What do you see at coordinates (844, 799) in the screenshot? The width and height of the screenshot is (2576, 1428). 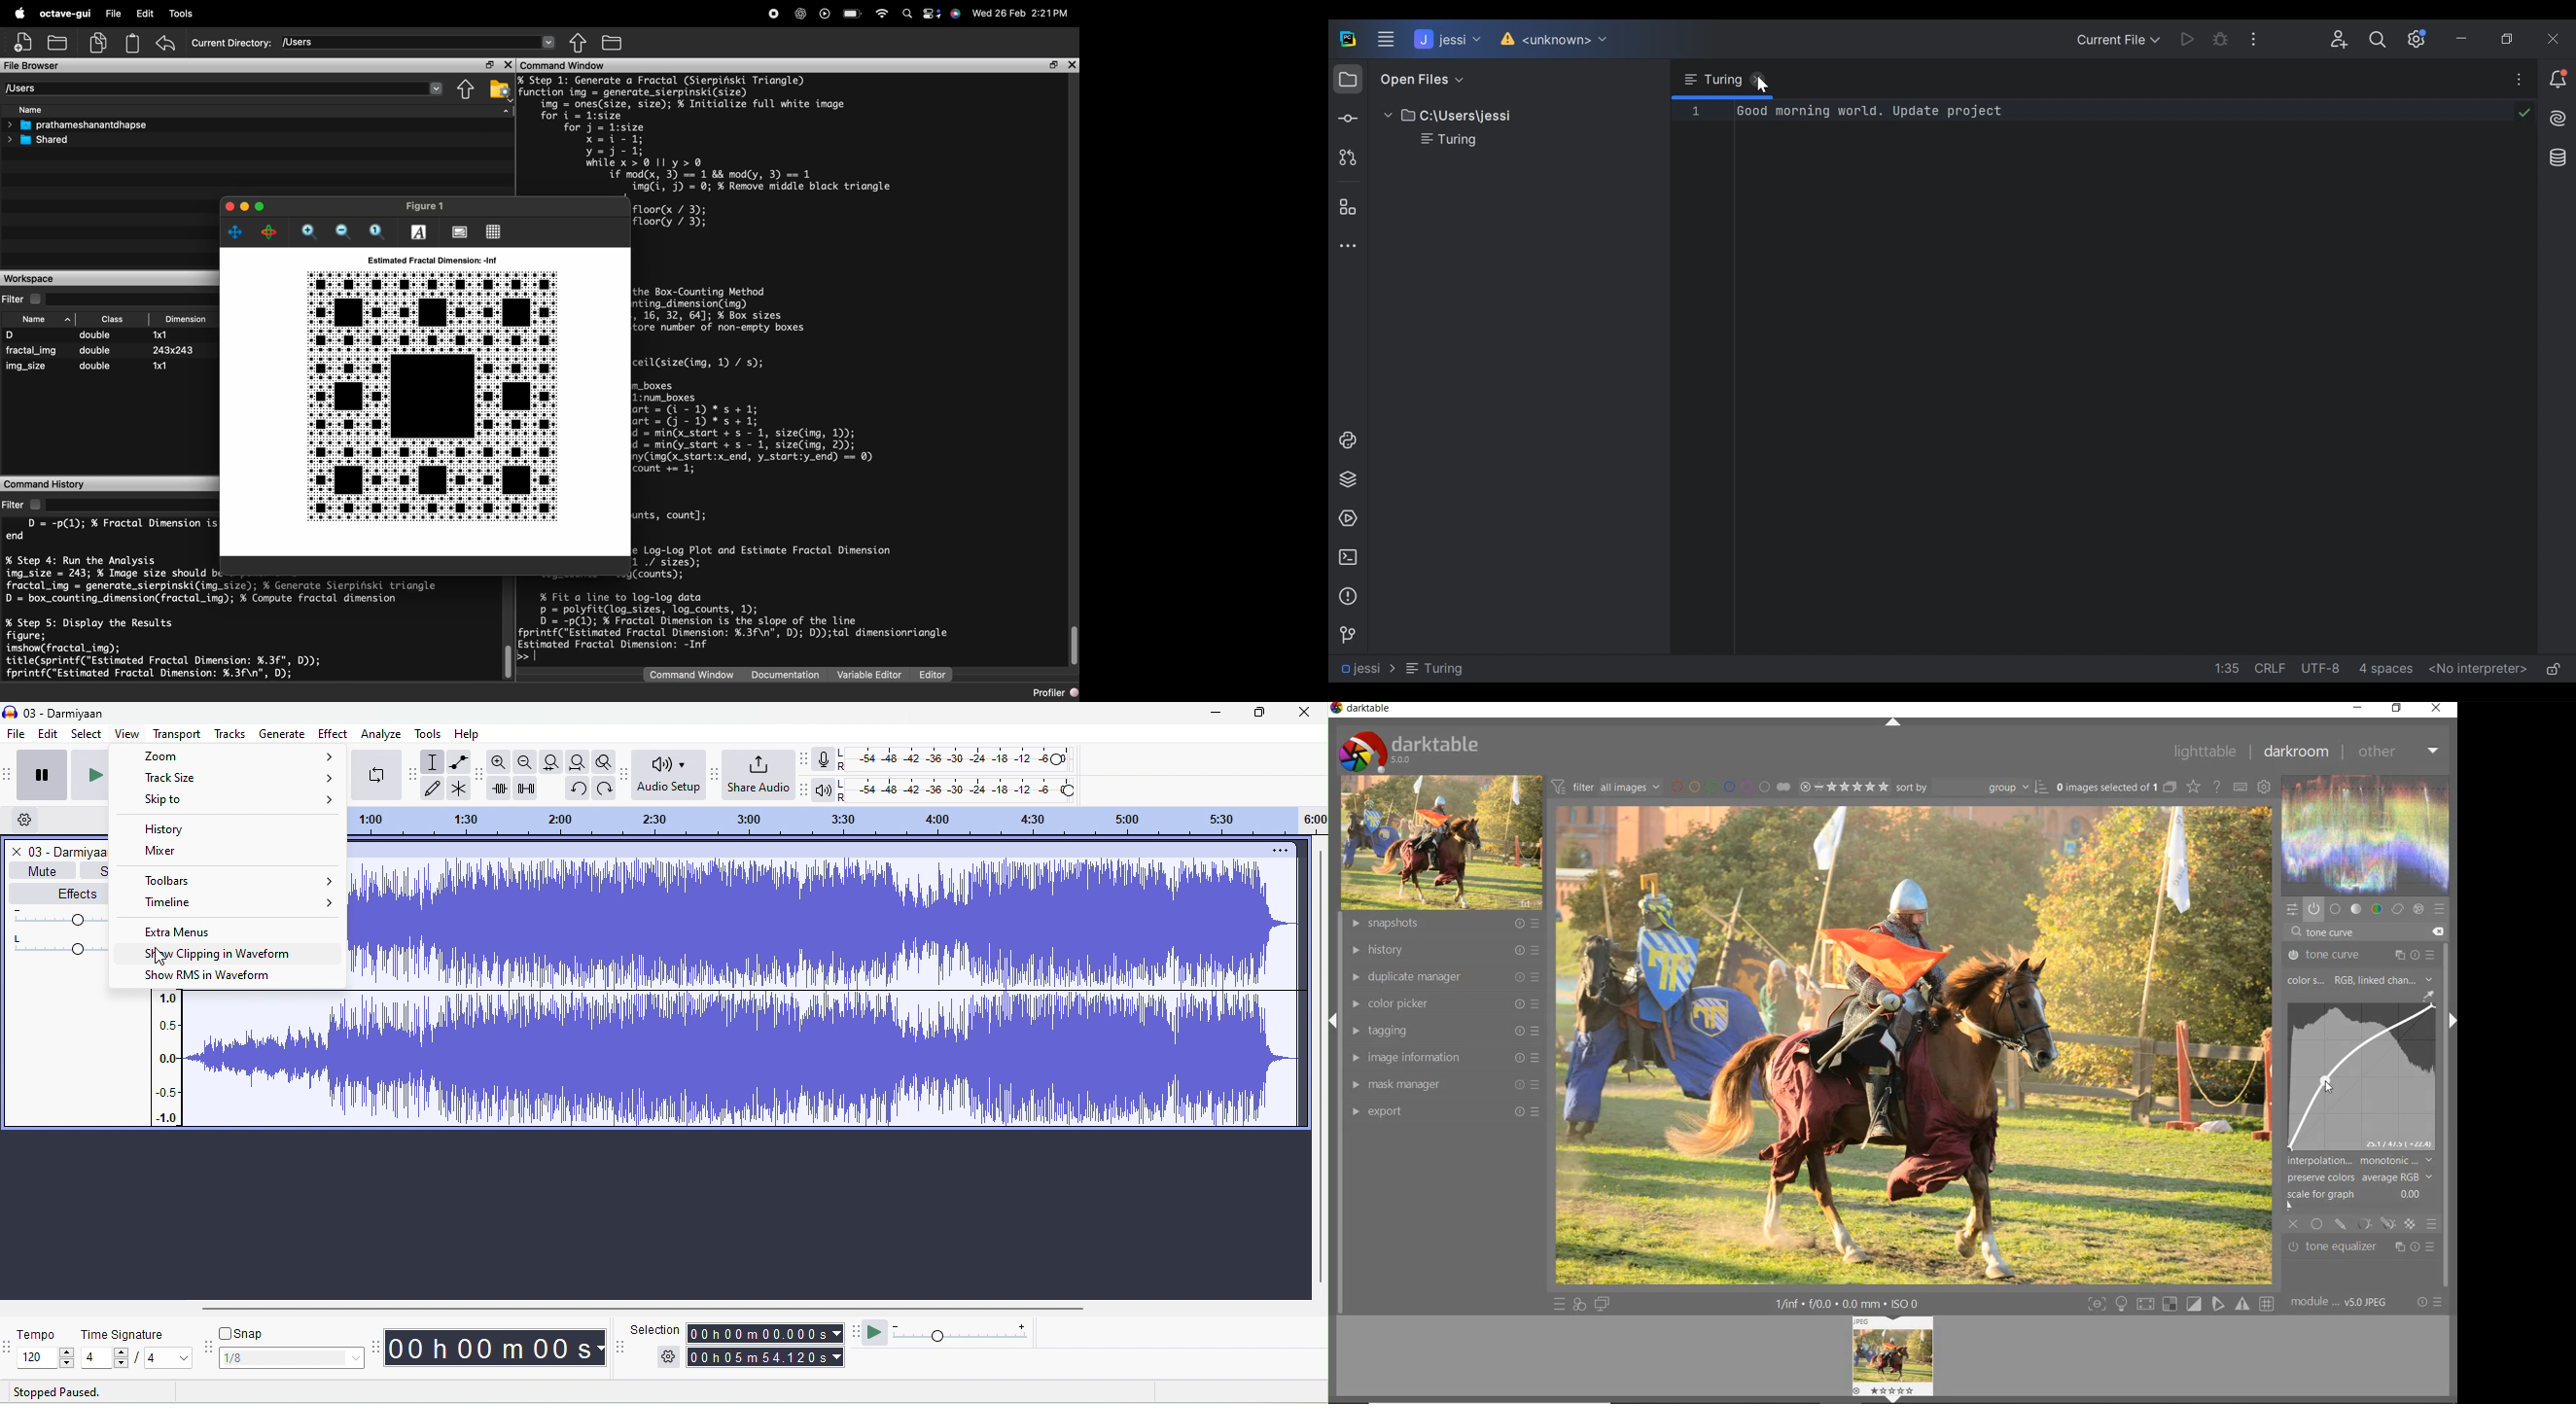 I see `R` at bounding box center [844, 799].